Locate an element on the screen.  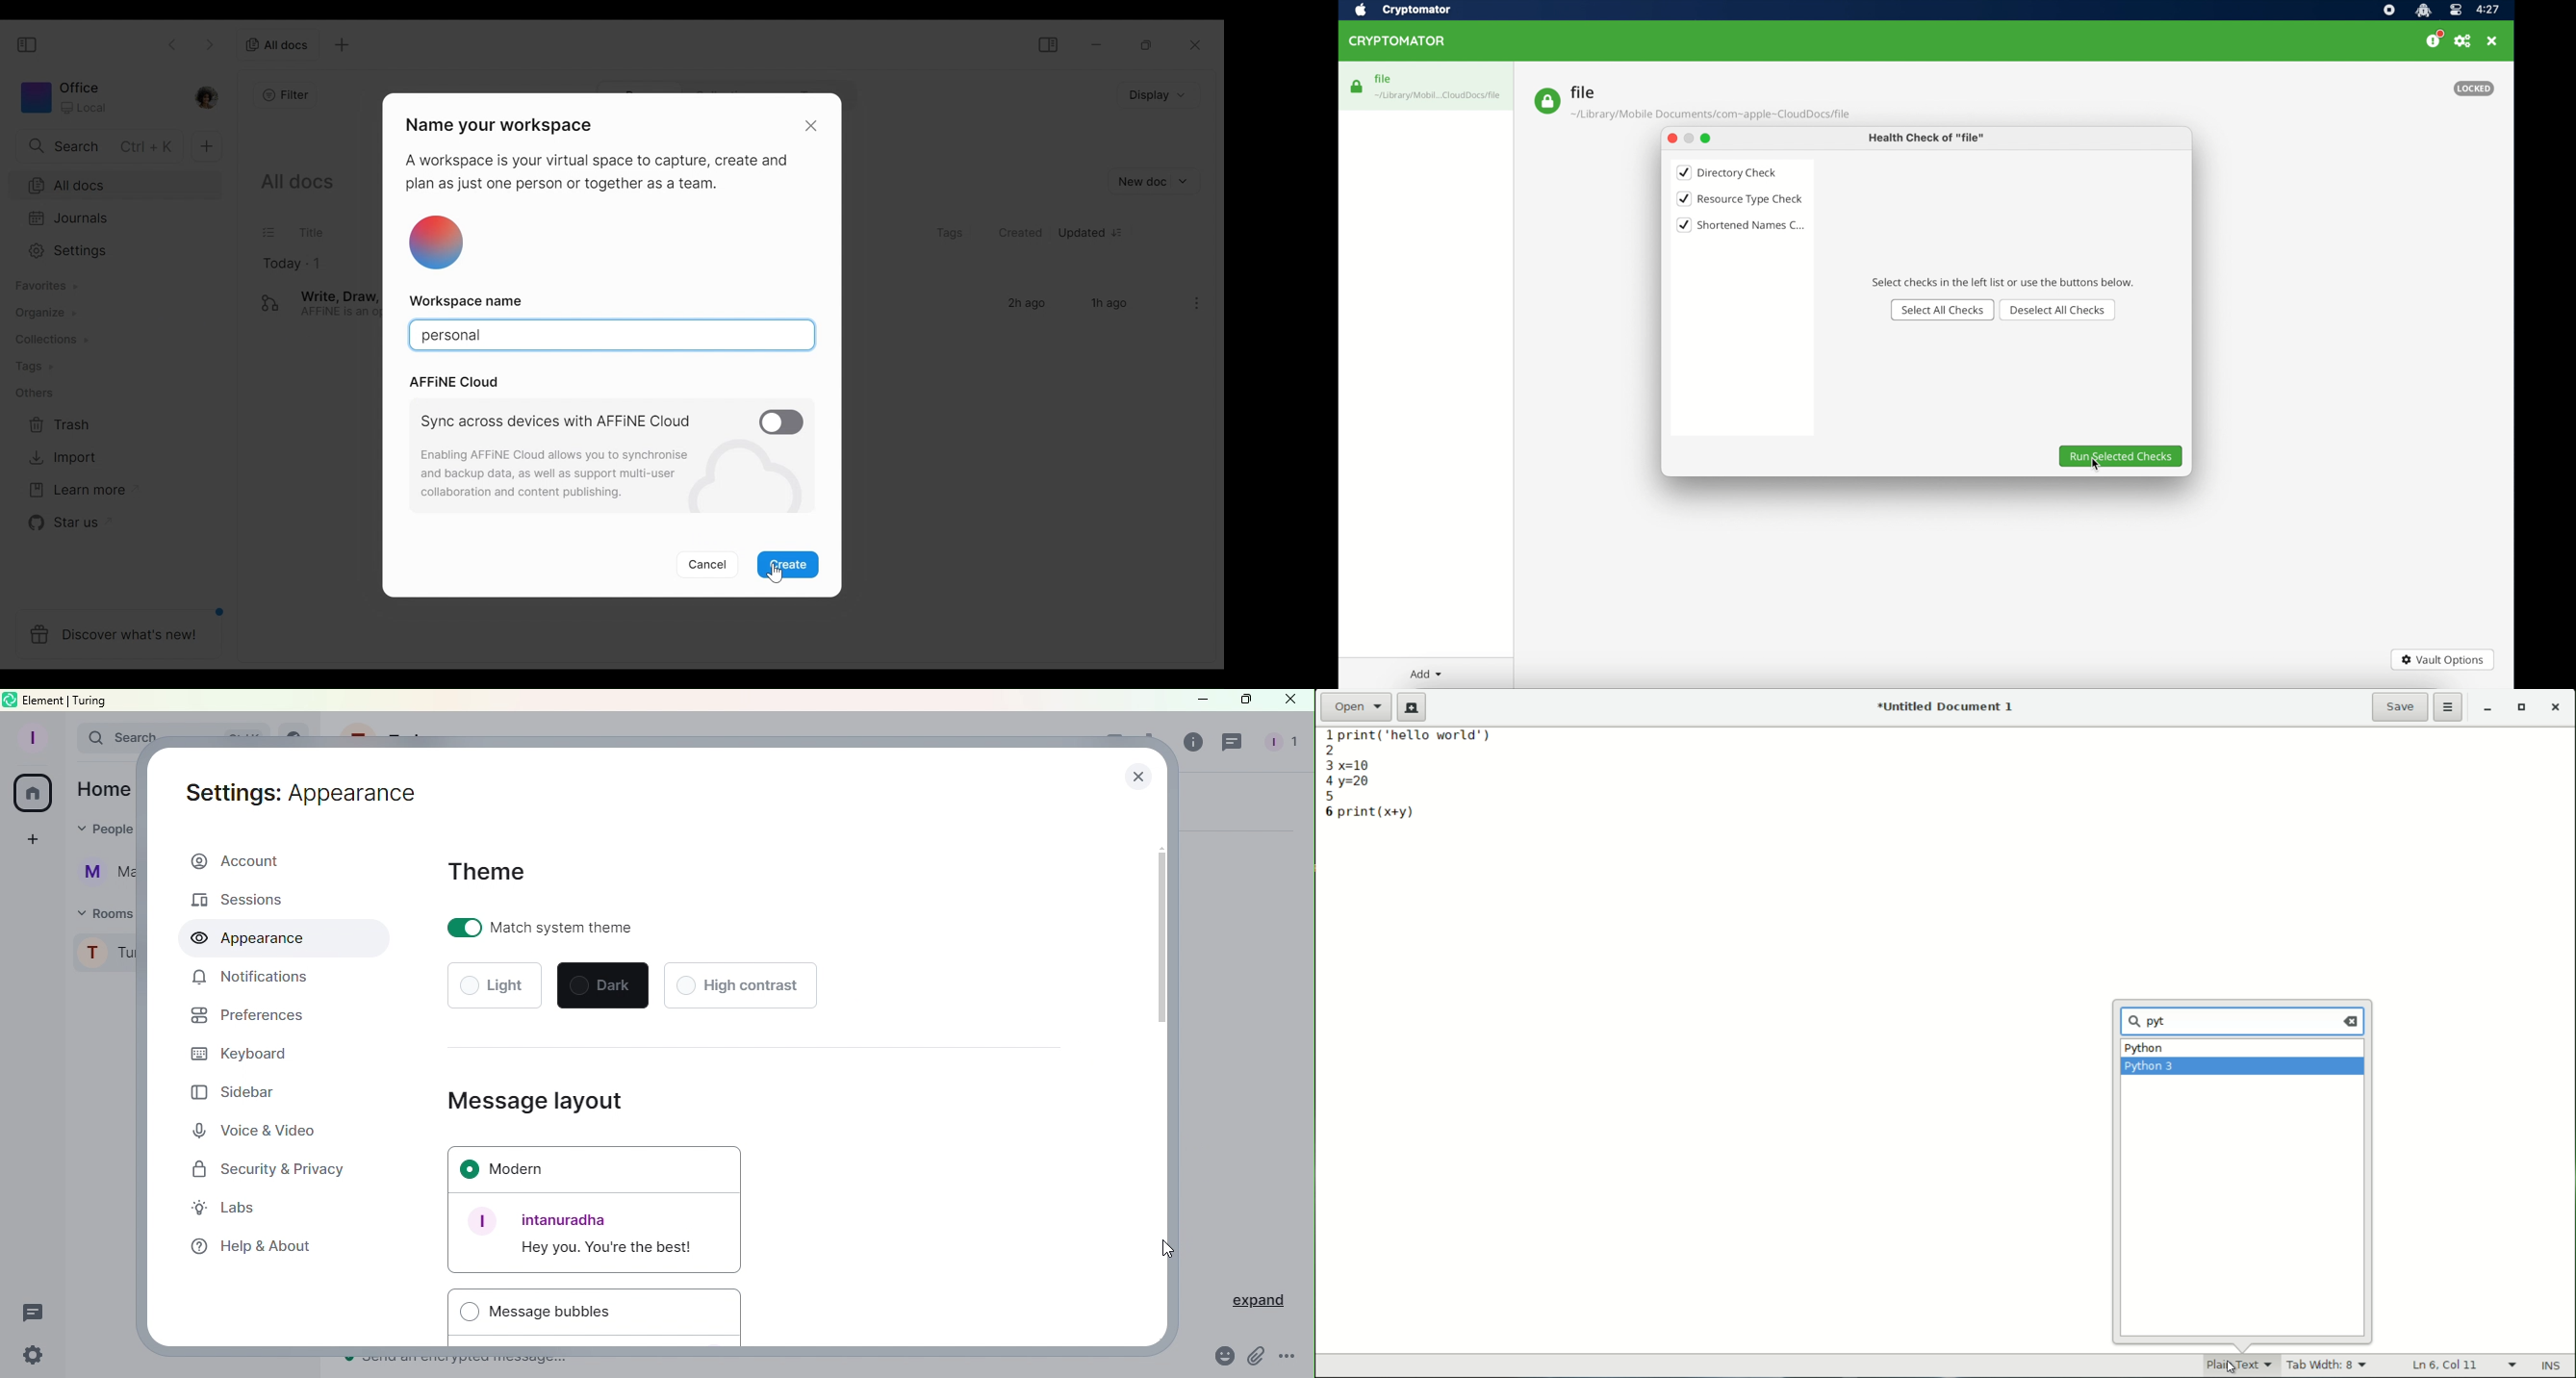
add dropdown is located at coordinates (1424, 674).